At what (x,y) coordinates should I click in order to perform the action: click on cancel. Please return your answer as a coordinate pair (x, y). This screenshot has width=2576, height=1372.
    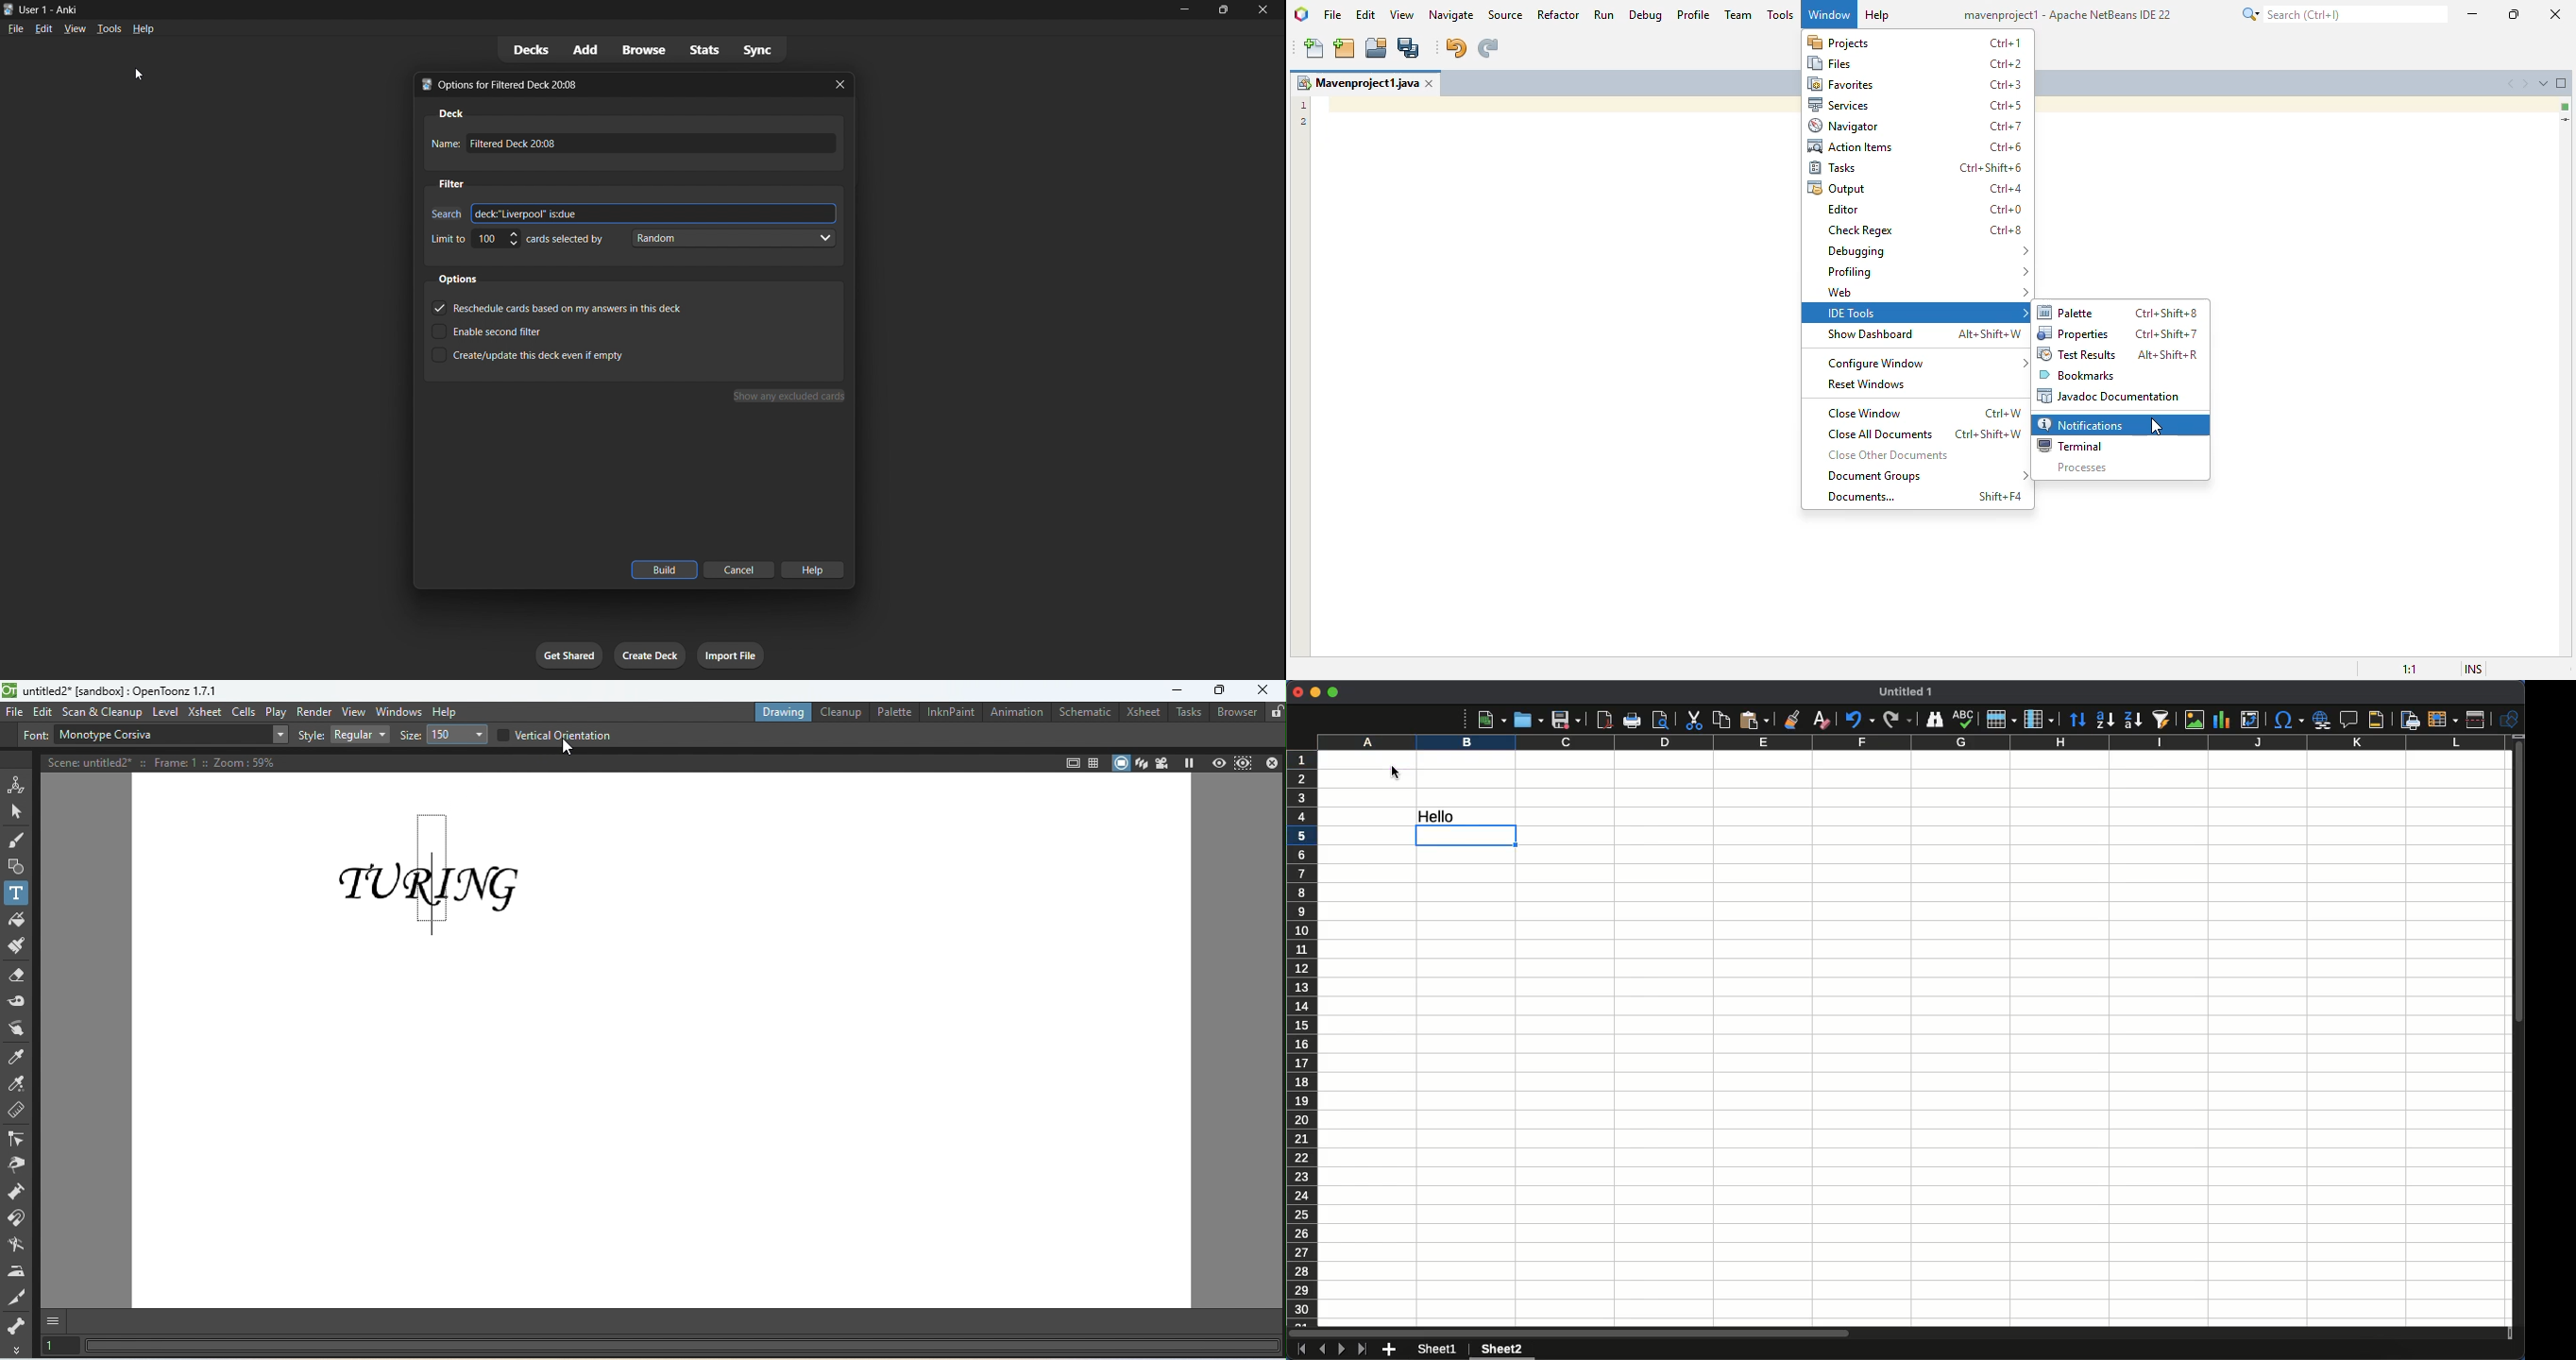
    Looking at the image, I should click on (740, 572).